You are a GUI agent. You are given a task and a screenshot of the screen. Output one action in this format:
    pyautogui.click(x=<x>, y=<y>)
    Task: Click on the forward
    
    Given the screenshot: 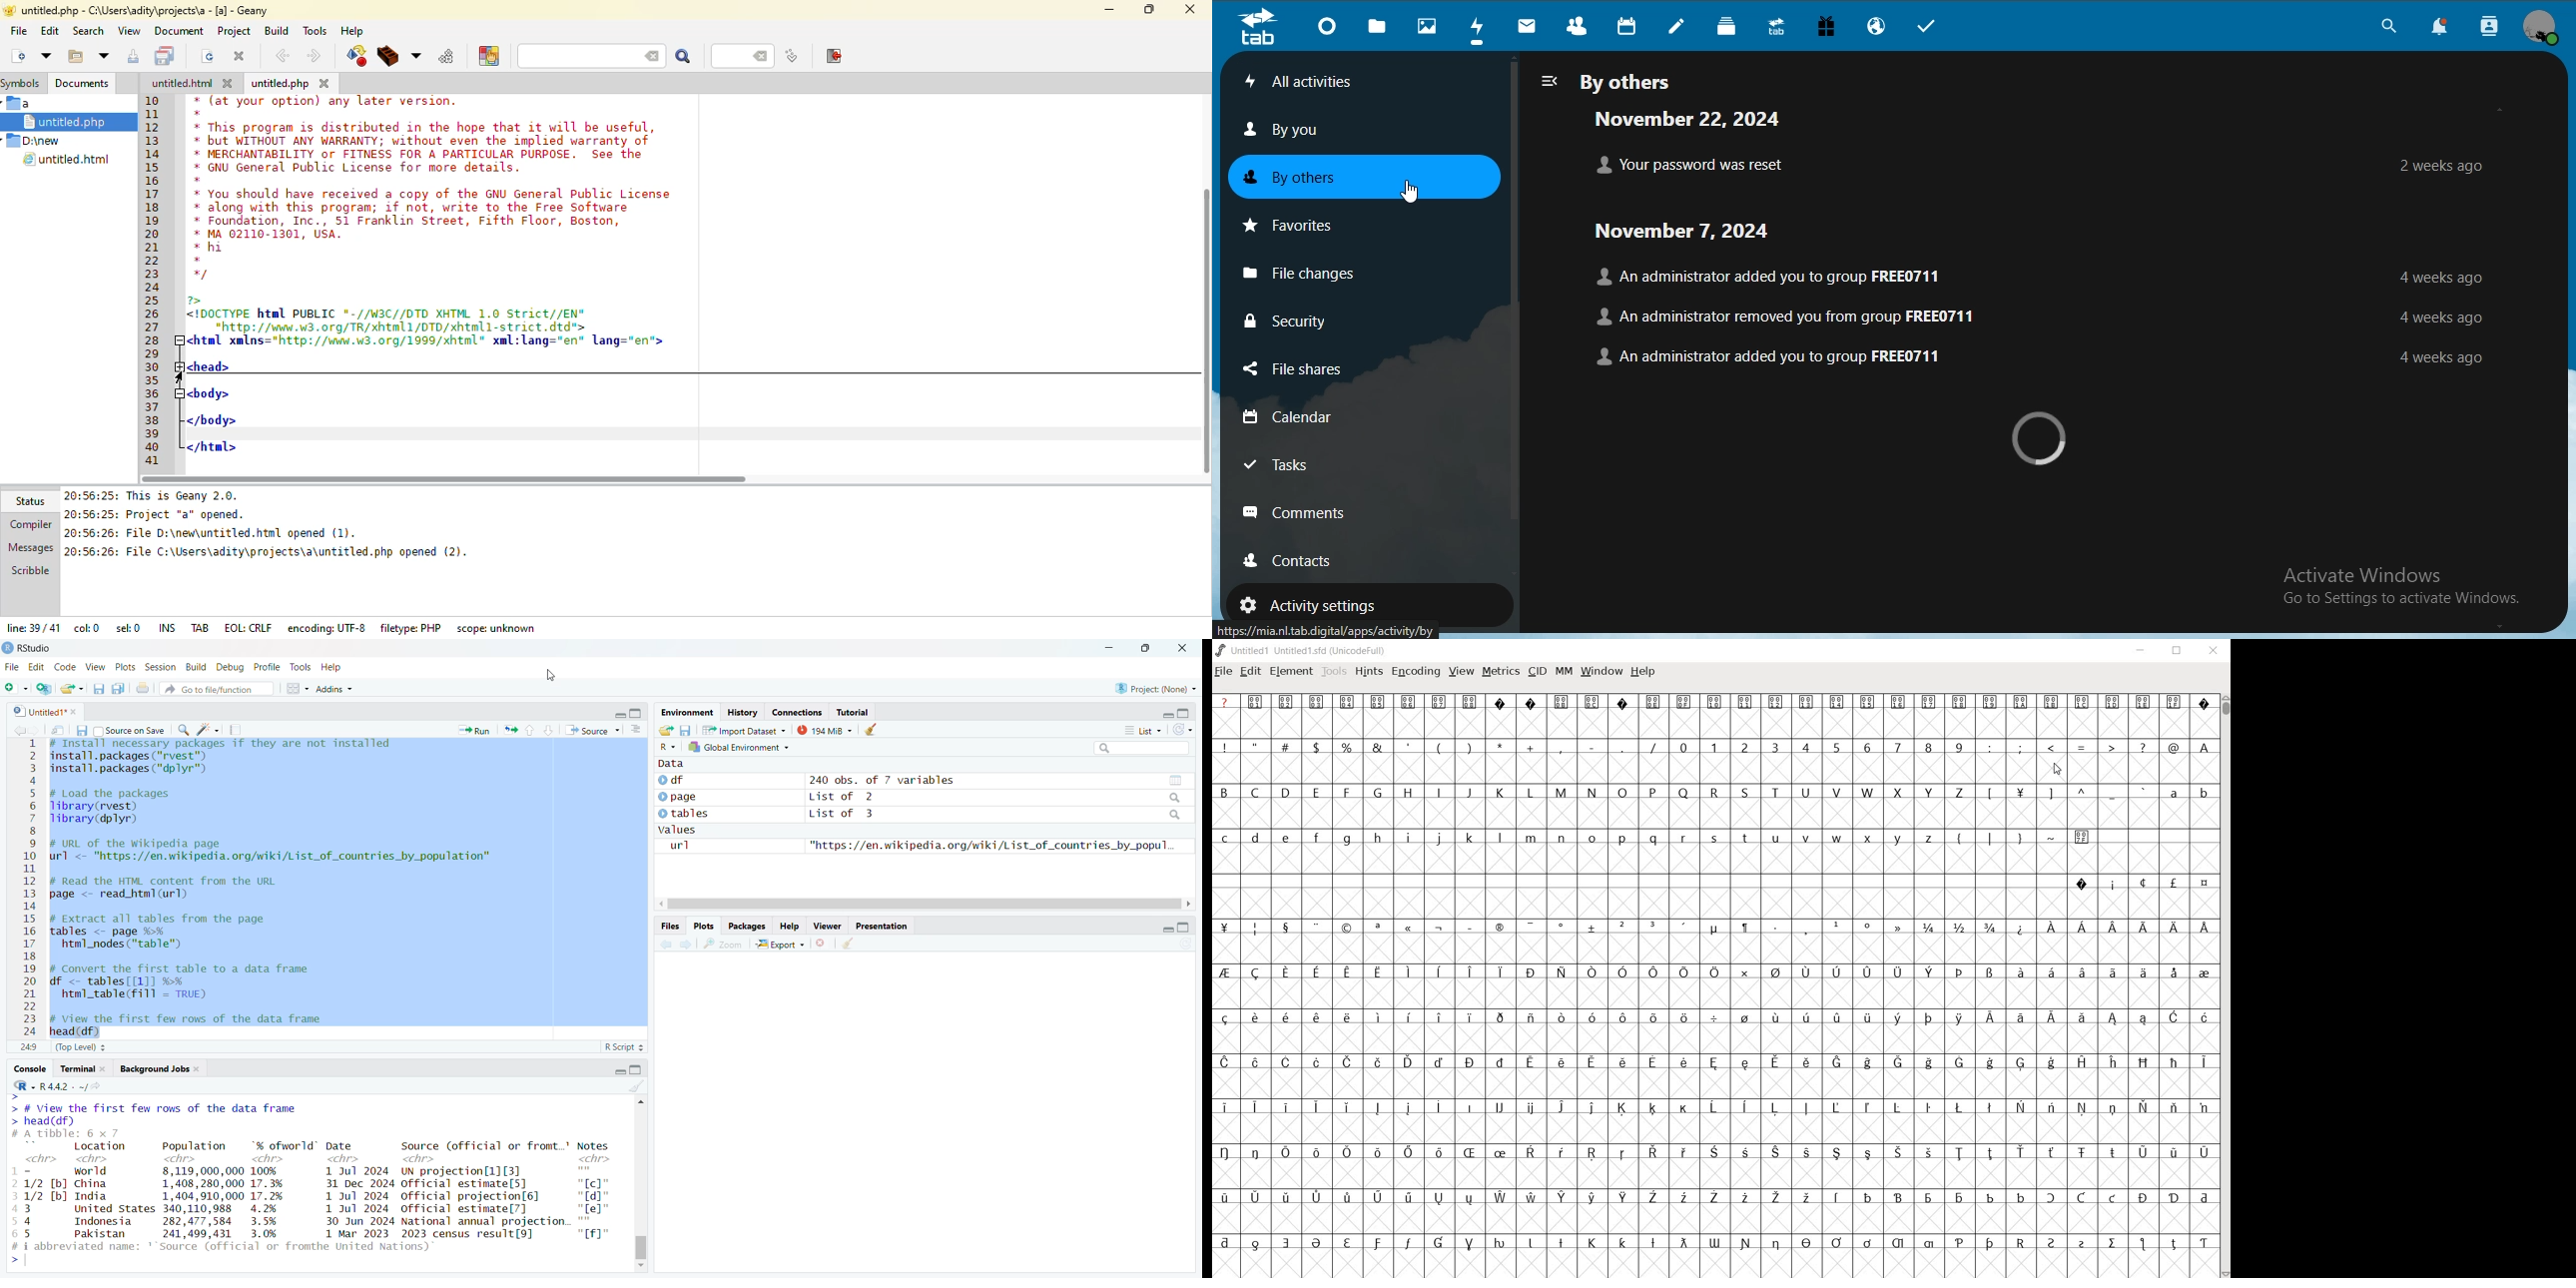 What is the action you would take?
    pyautogui.click(x=38, y=730)
    